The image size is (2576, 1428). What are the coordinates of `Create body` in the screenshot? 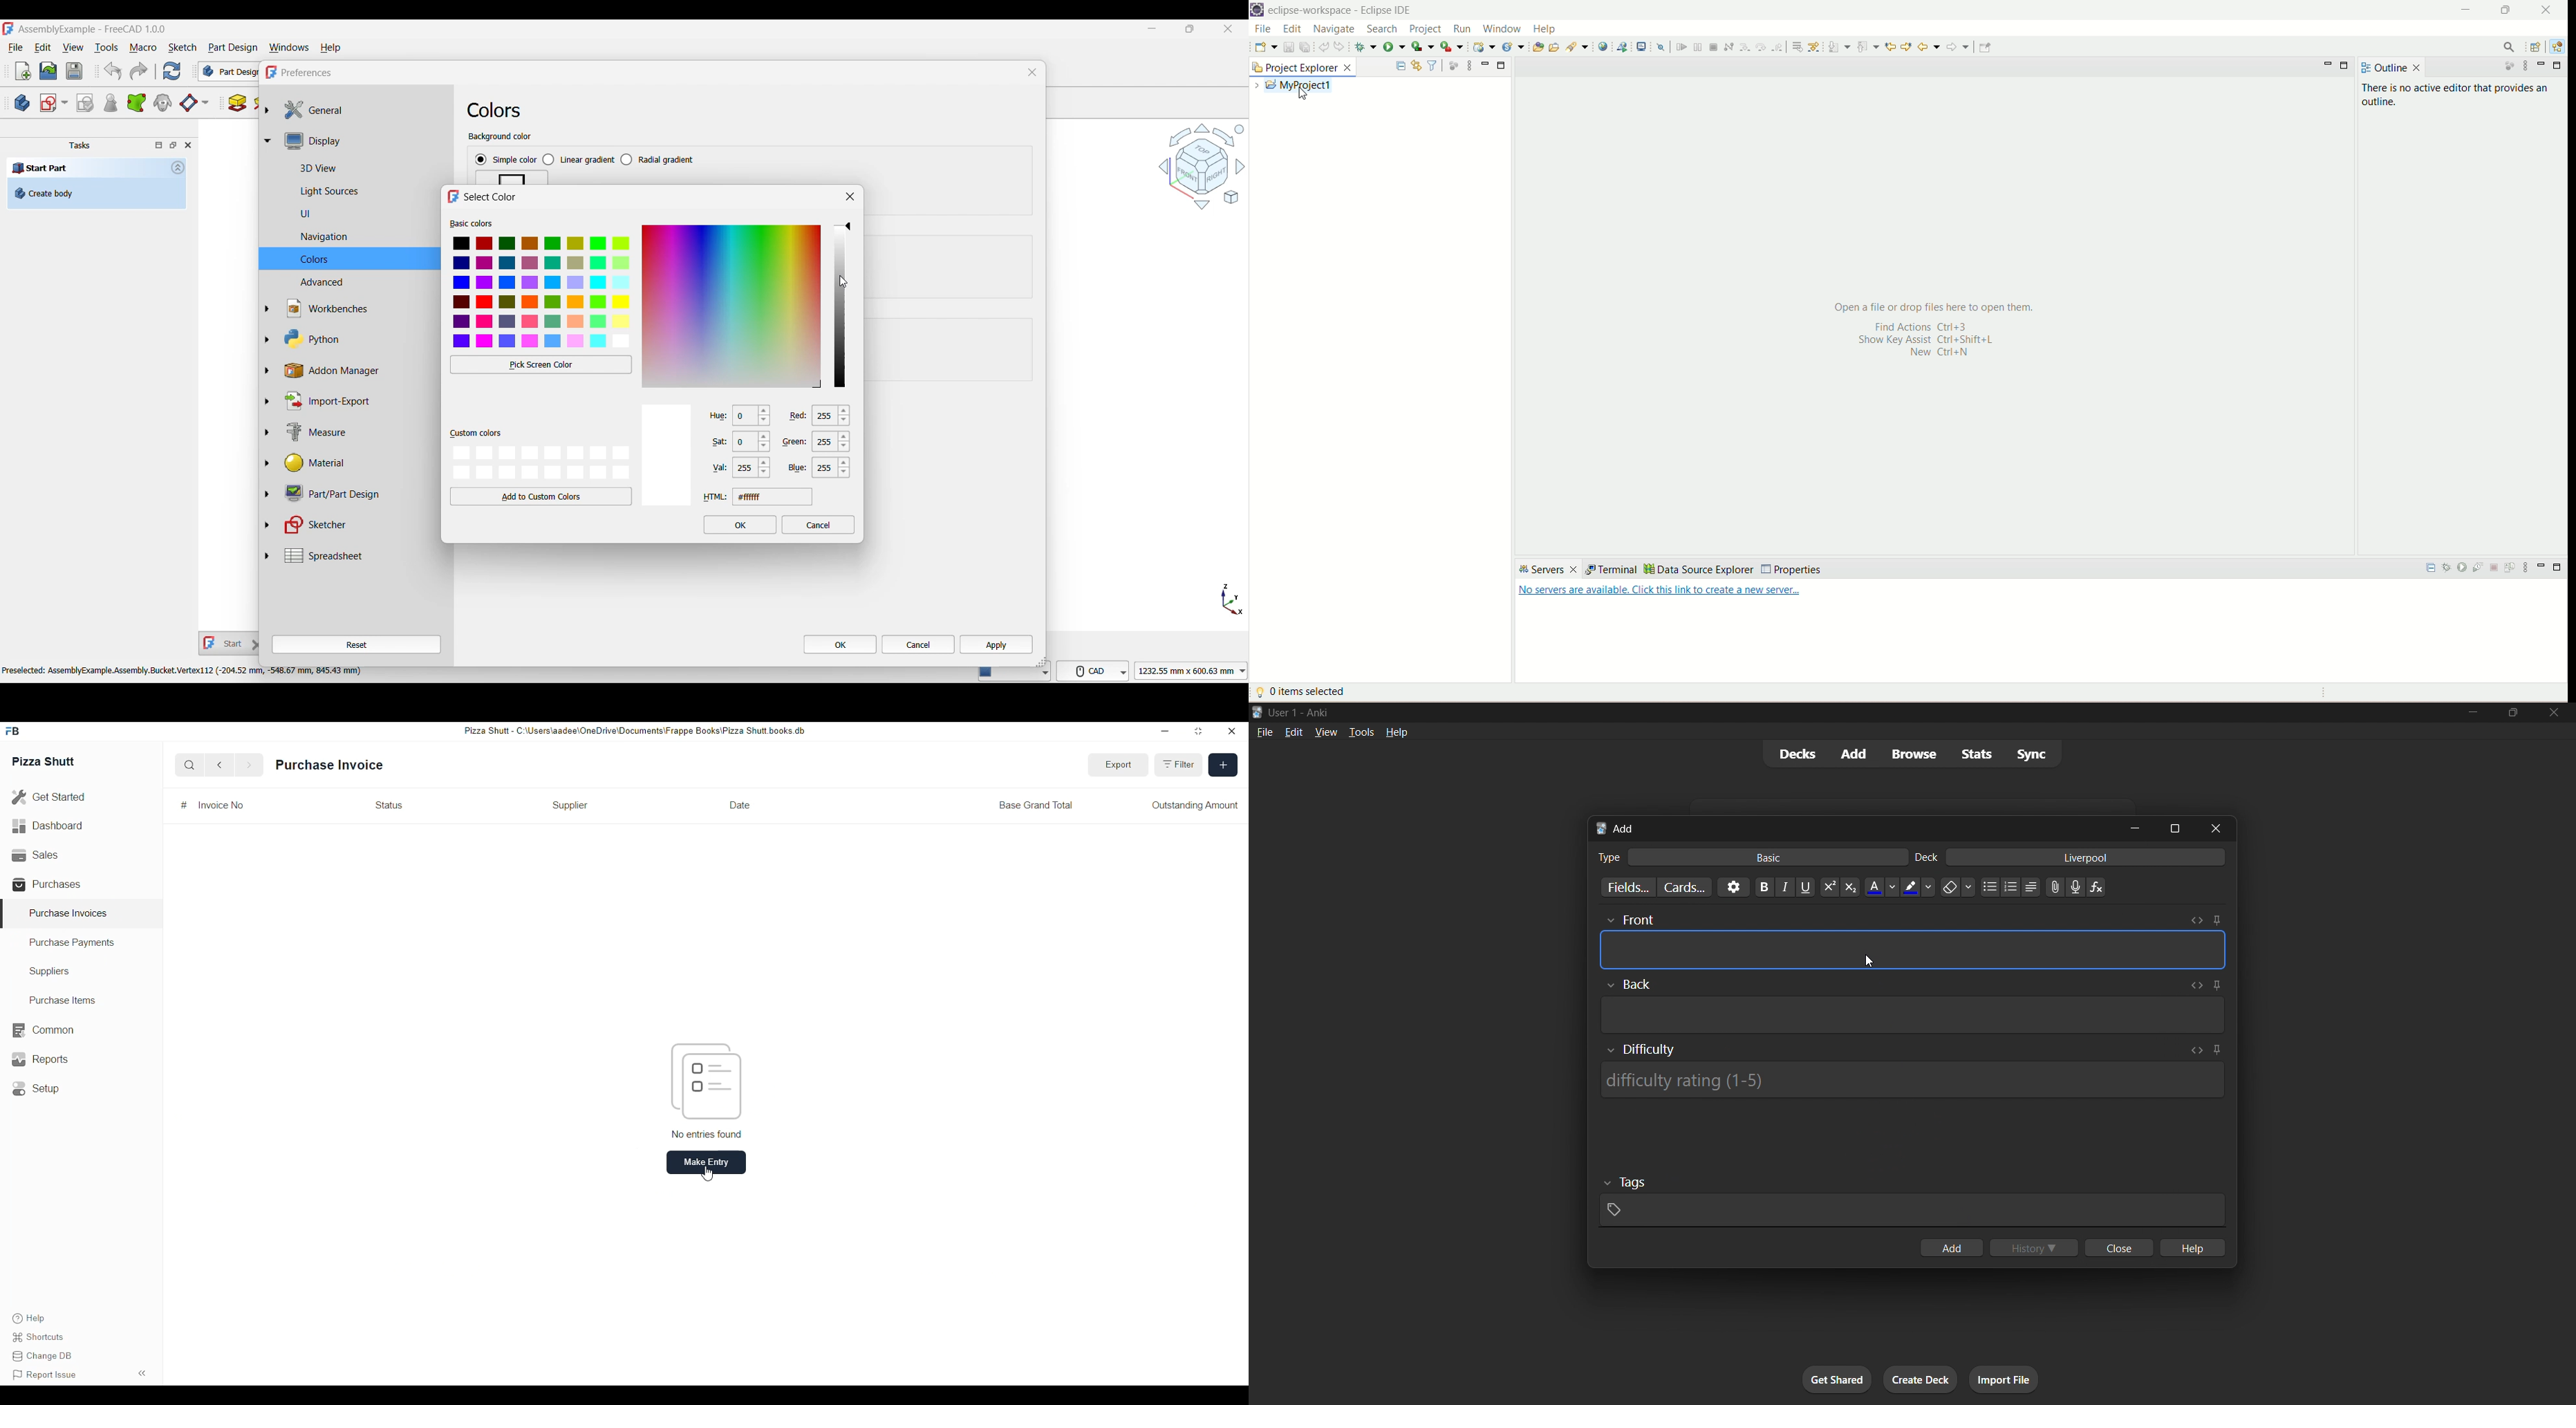 It's located at (22, 103).